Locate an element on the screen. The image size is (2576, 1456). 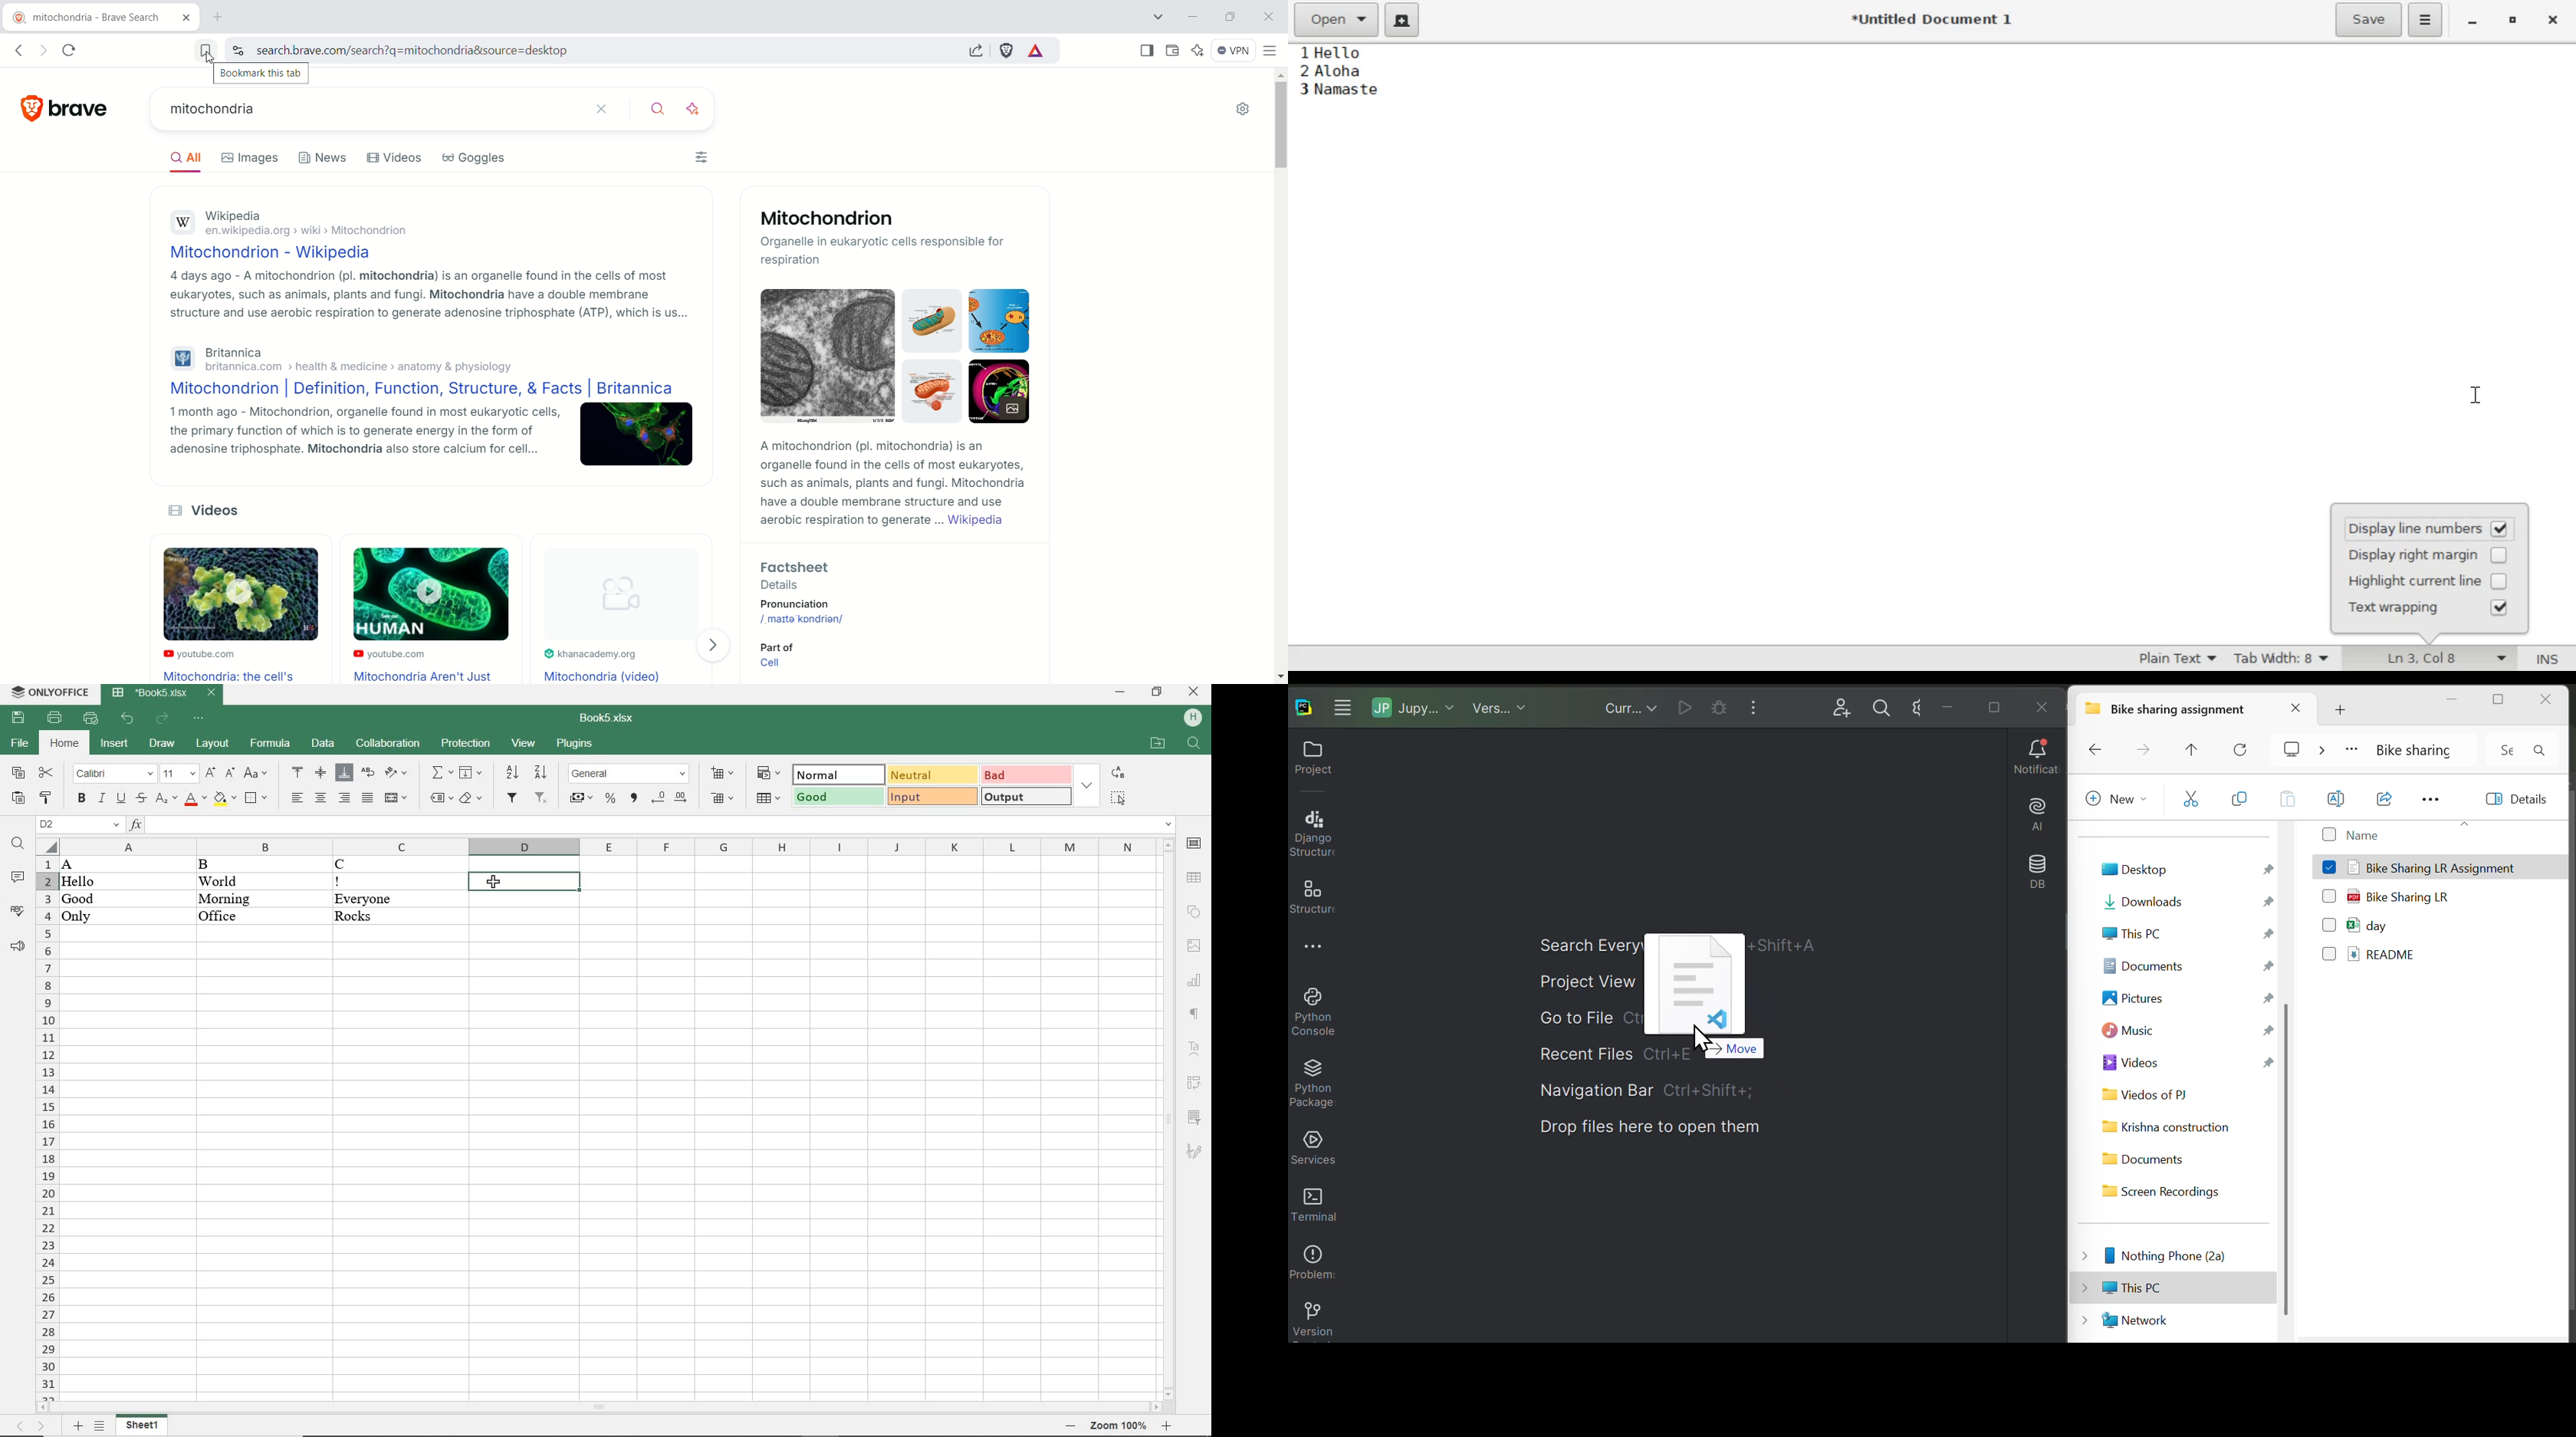
FORMAT AS TABLE TEMPLATE is located at coordinates (768, 798).